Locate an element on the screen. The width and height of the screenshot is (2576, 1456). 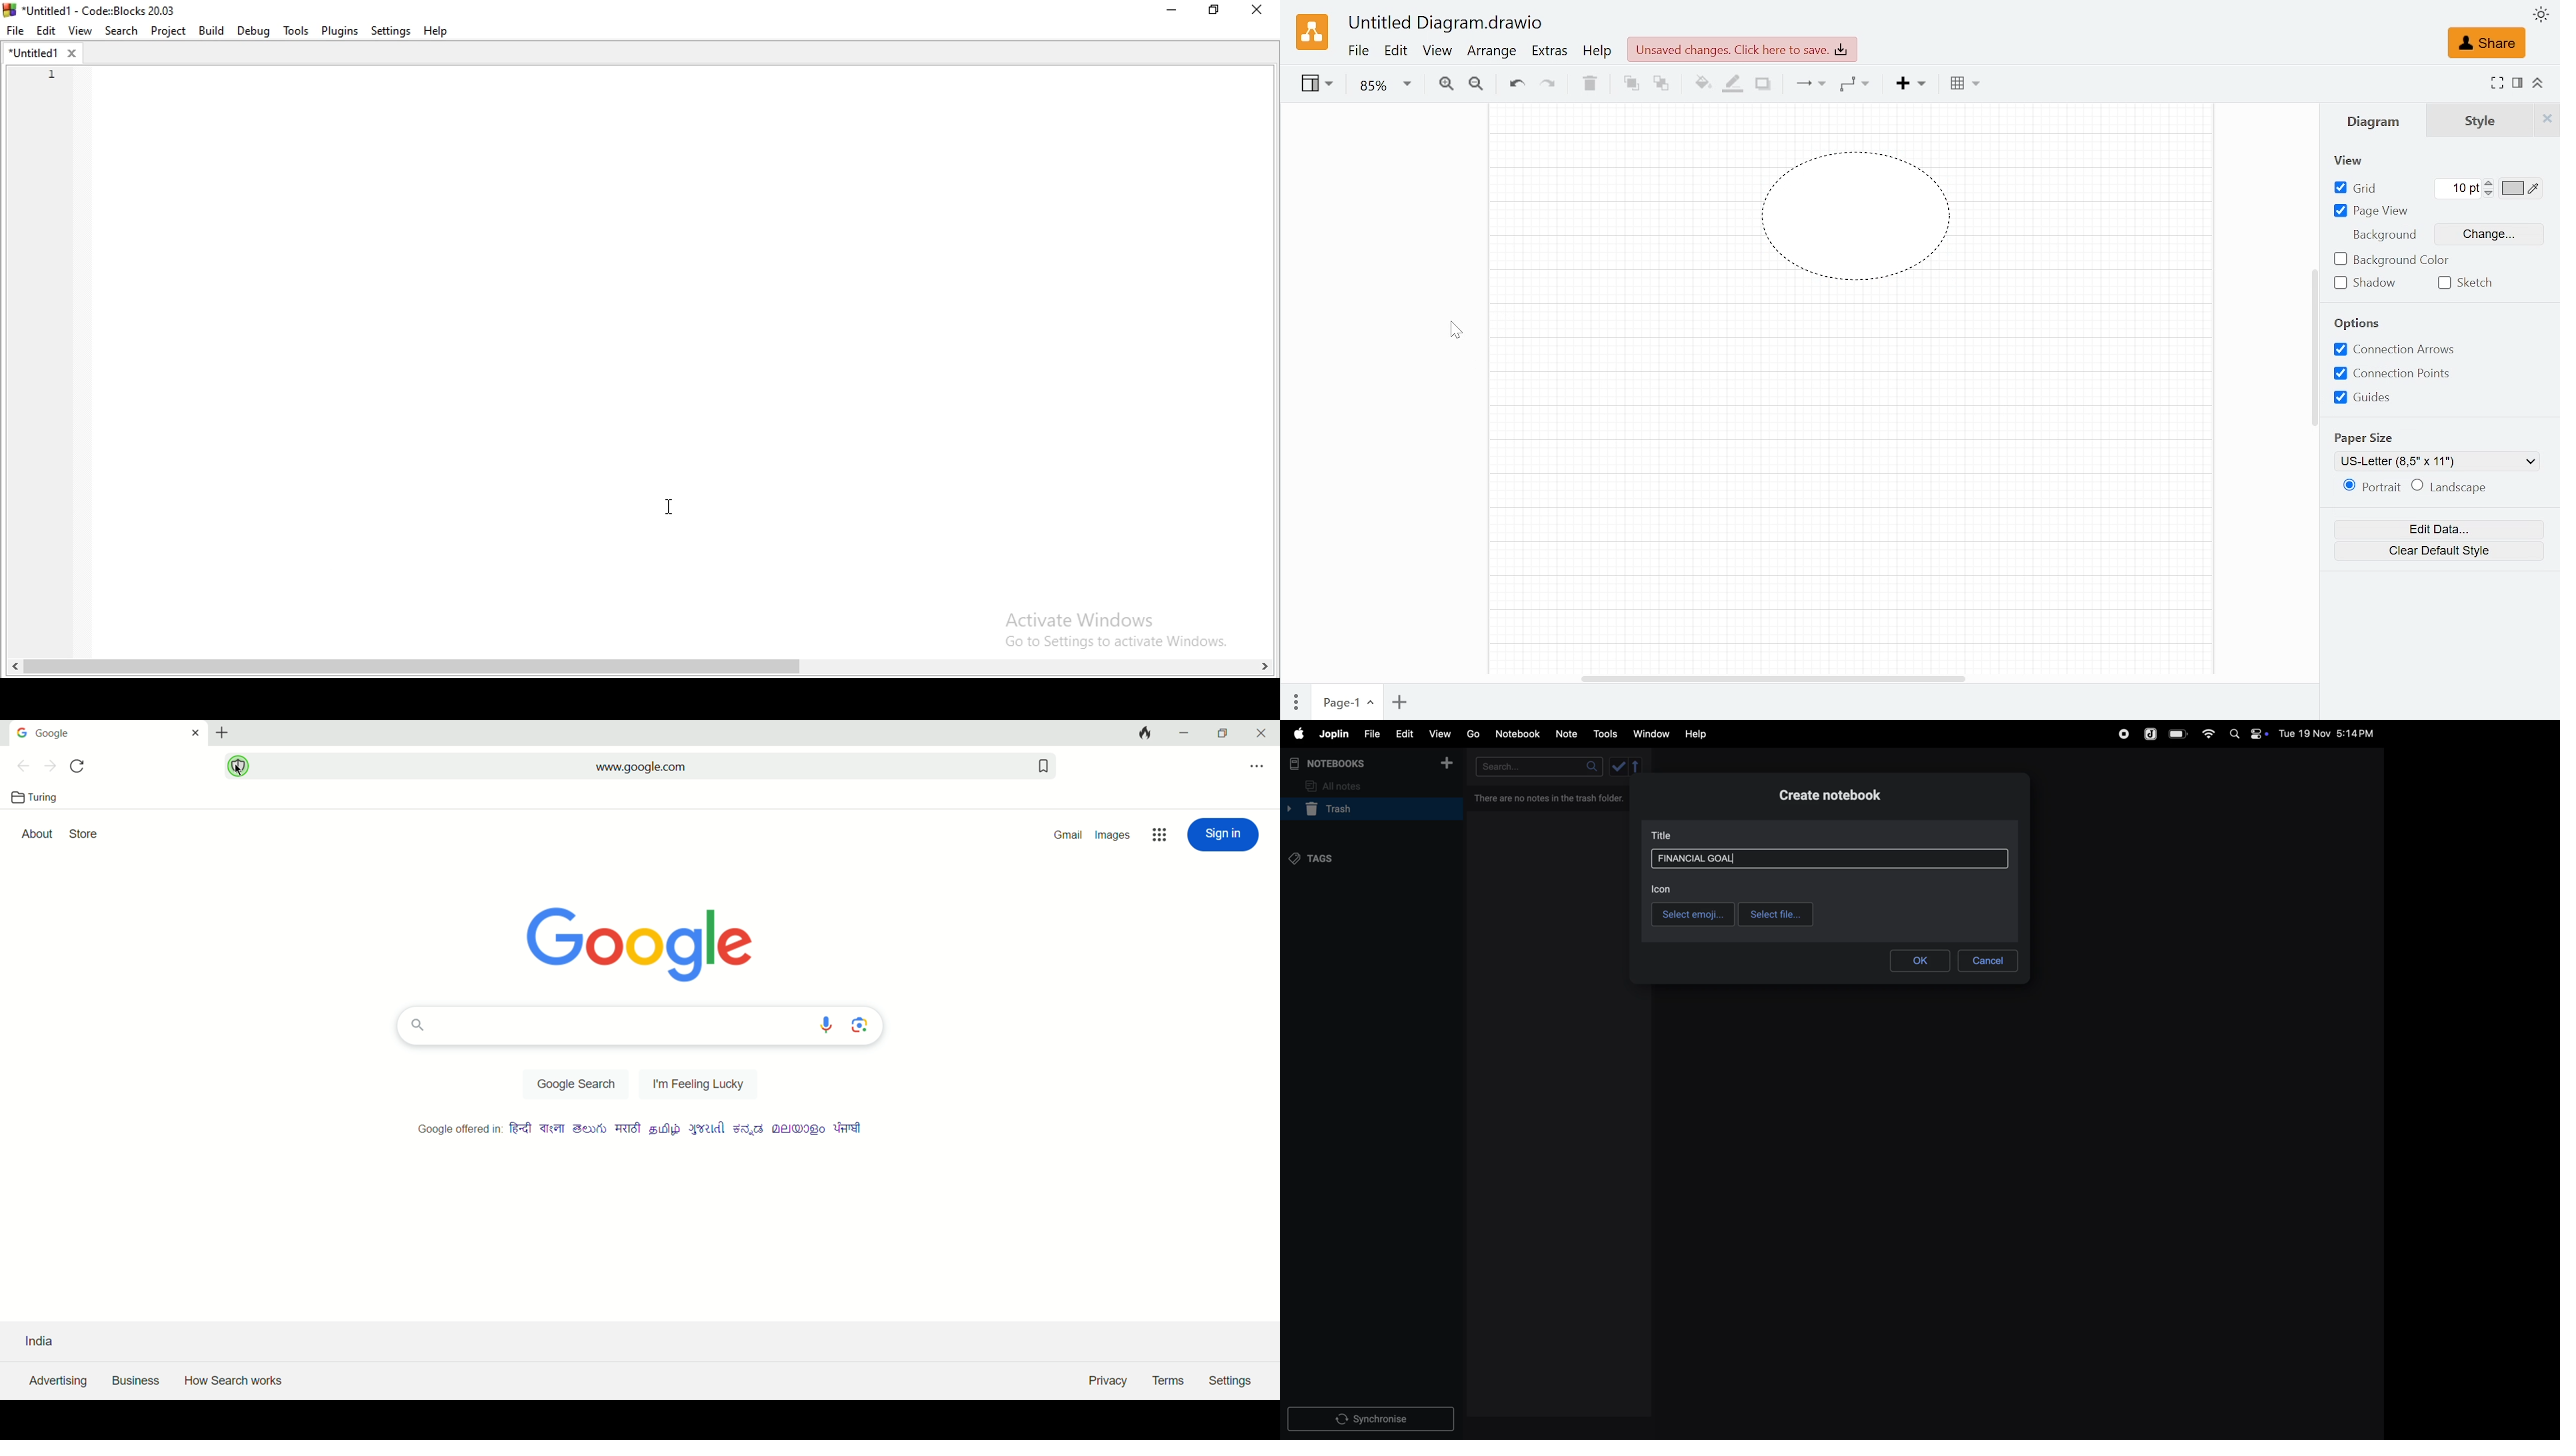
maximize is located at coordinates (1226, 734).